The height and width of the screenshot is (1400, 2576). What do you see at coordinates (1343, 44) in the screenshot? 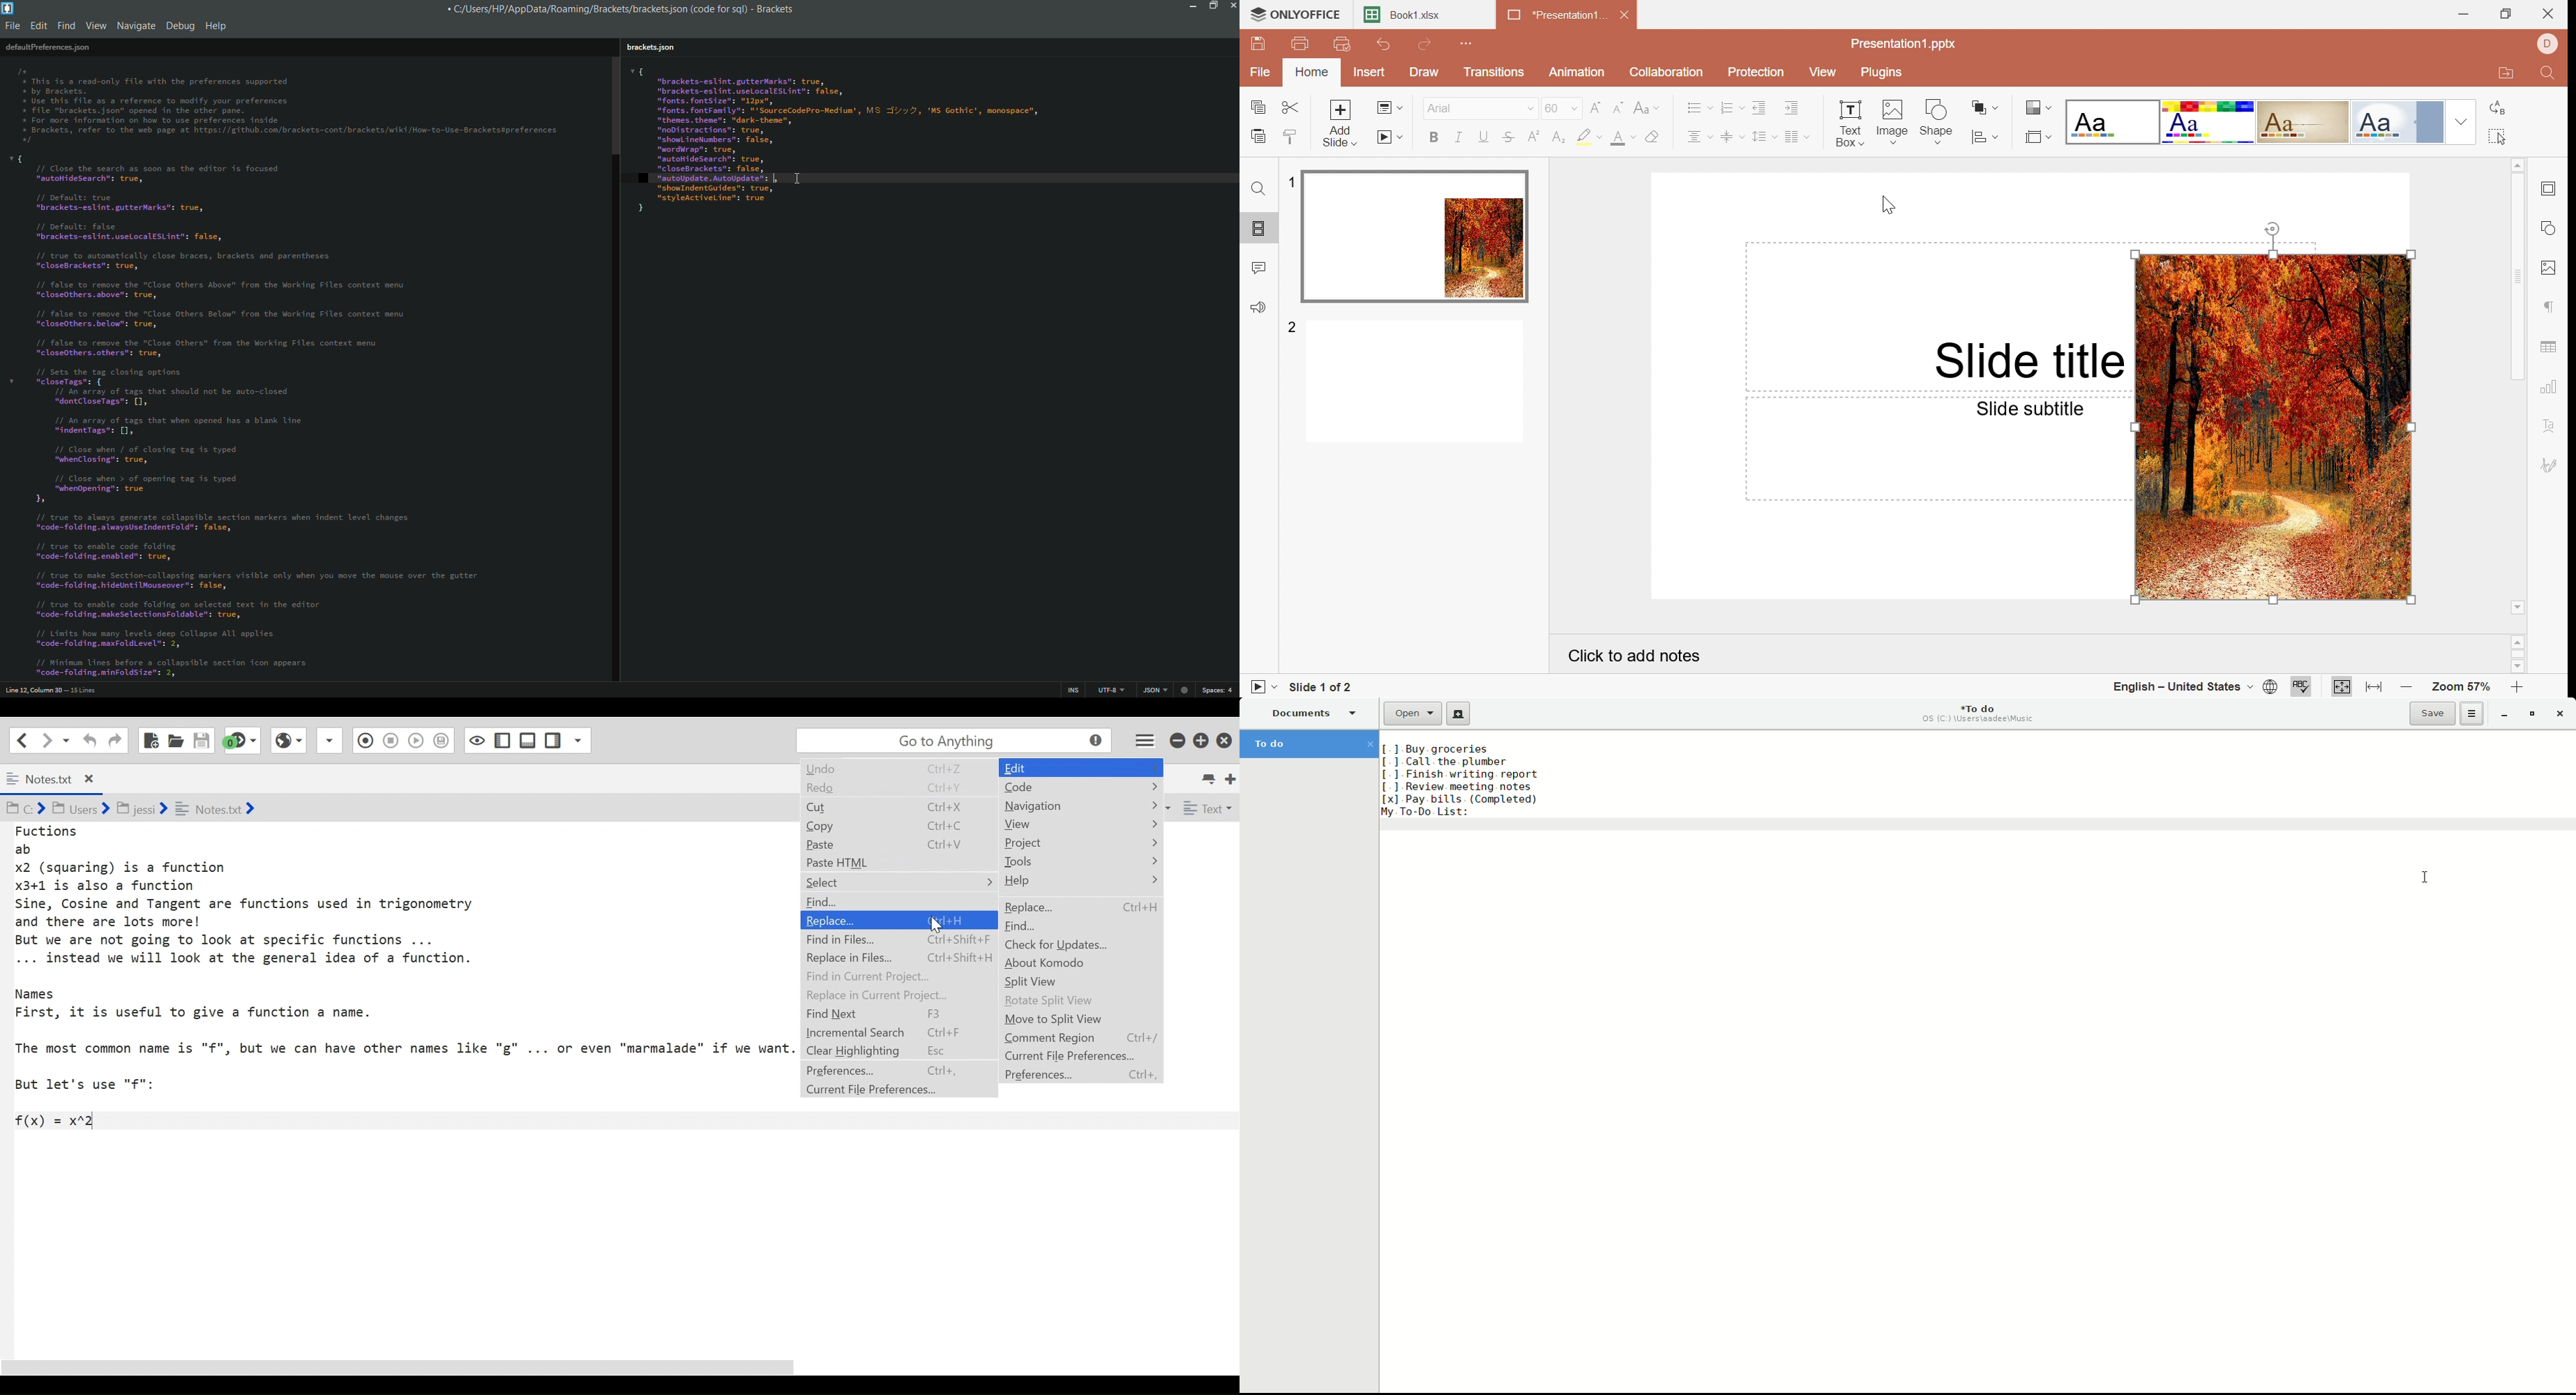
I see `Quick print` at bounding box center [1343, 44].